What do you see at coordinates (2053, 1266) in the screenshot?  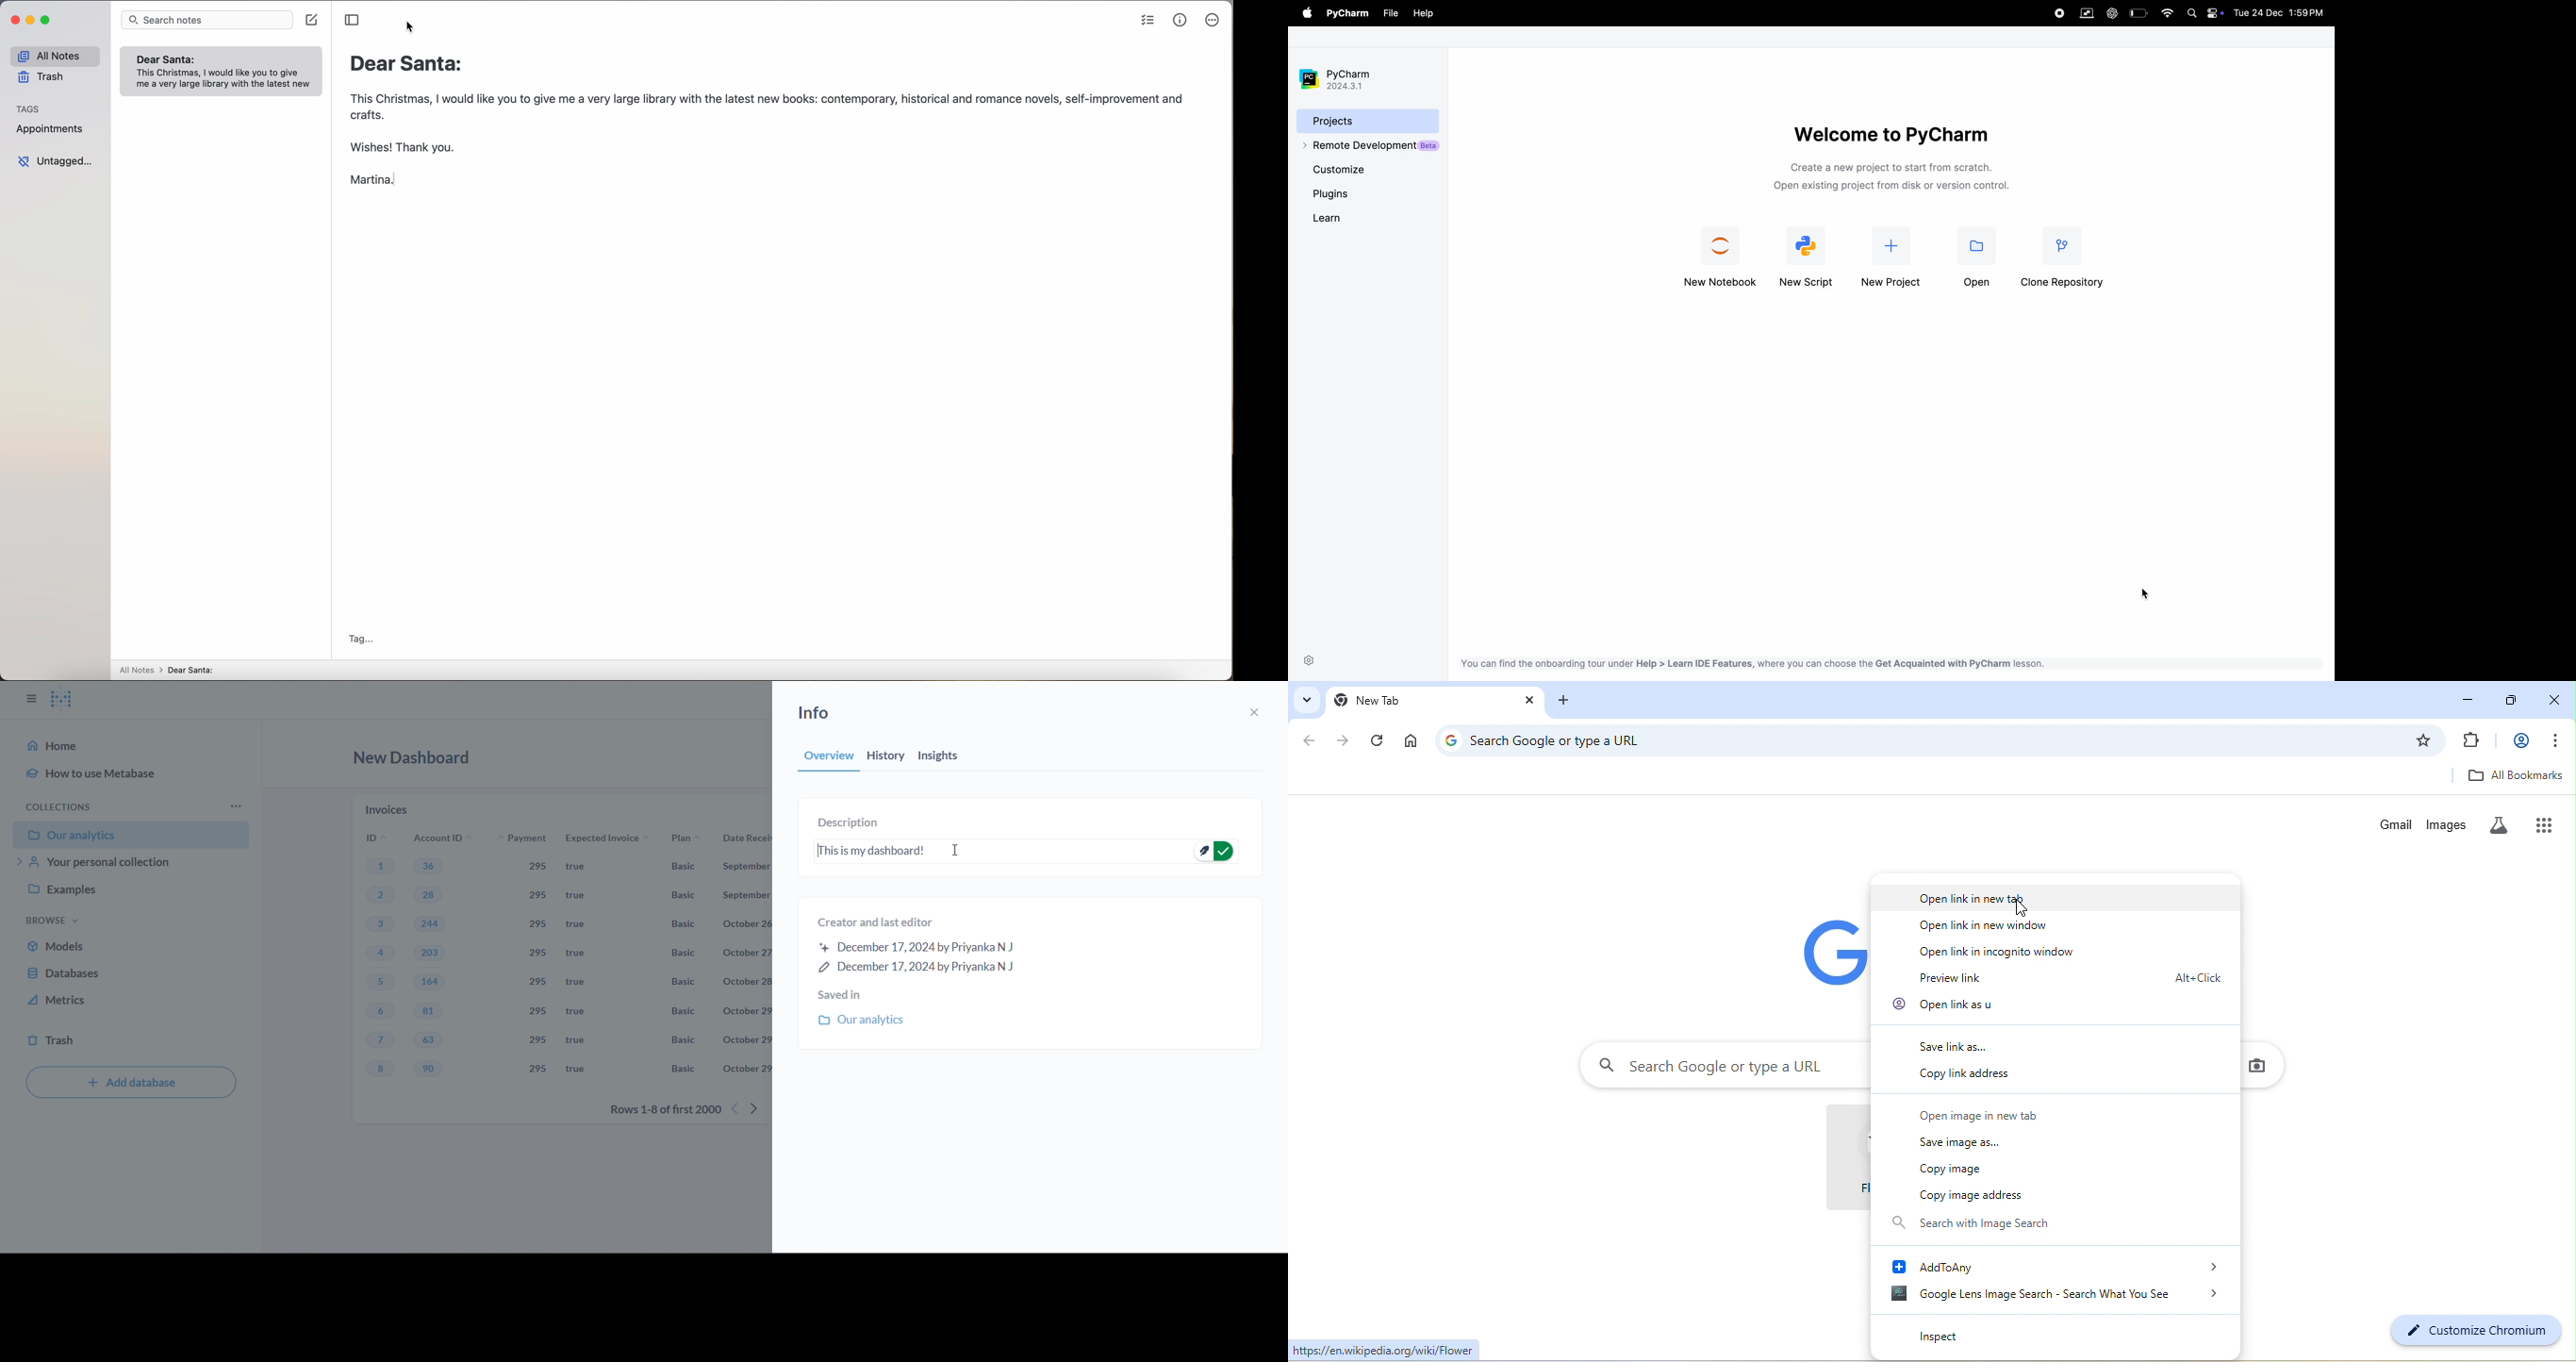 I see `add to any` at bounding box center [2053, 1266].